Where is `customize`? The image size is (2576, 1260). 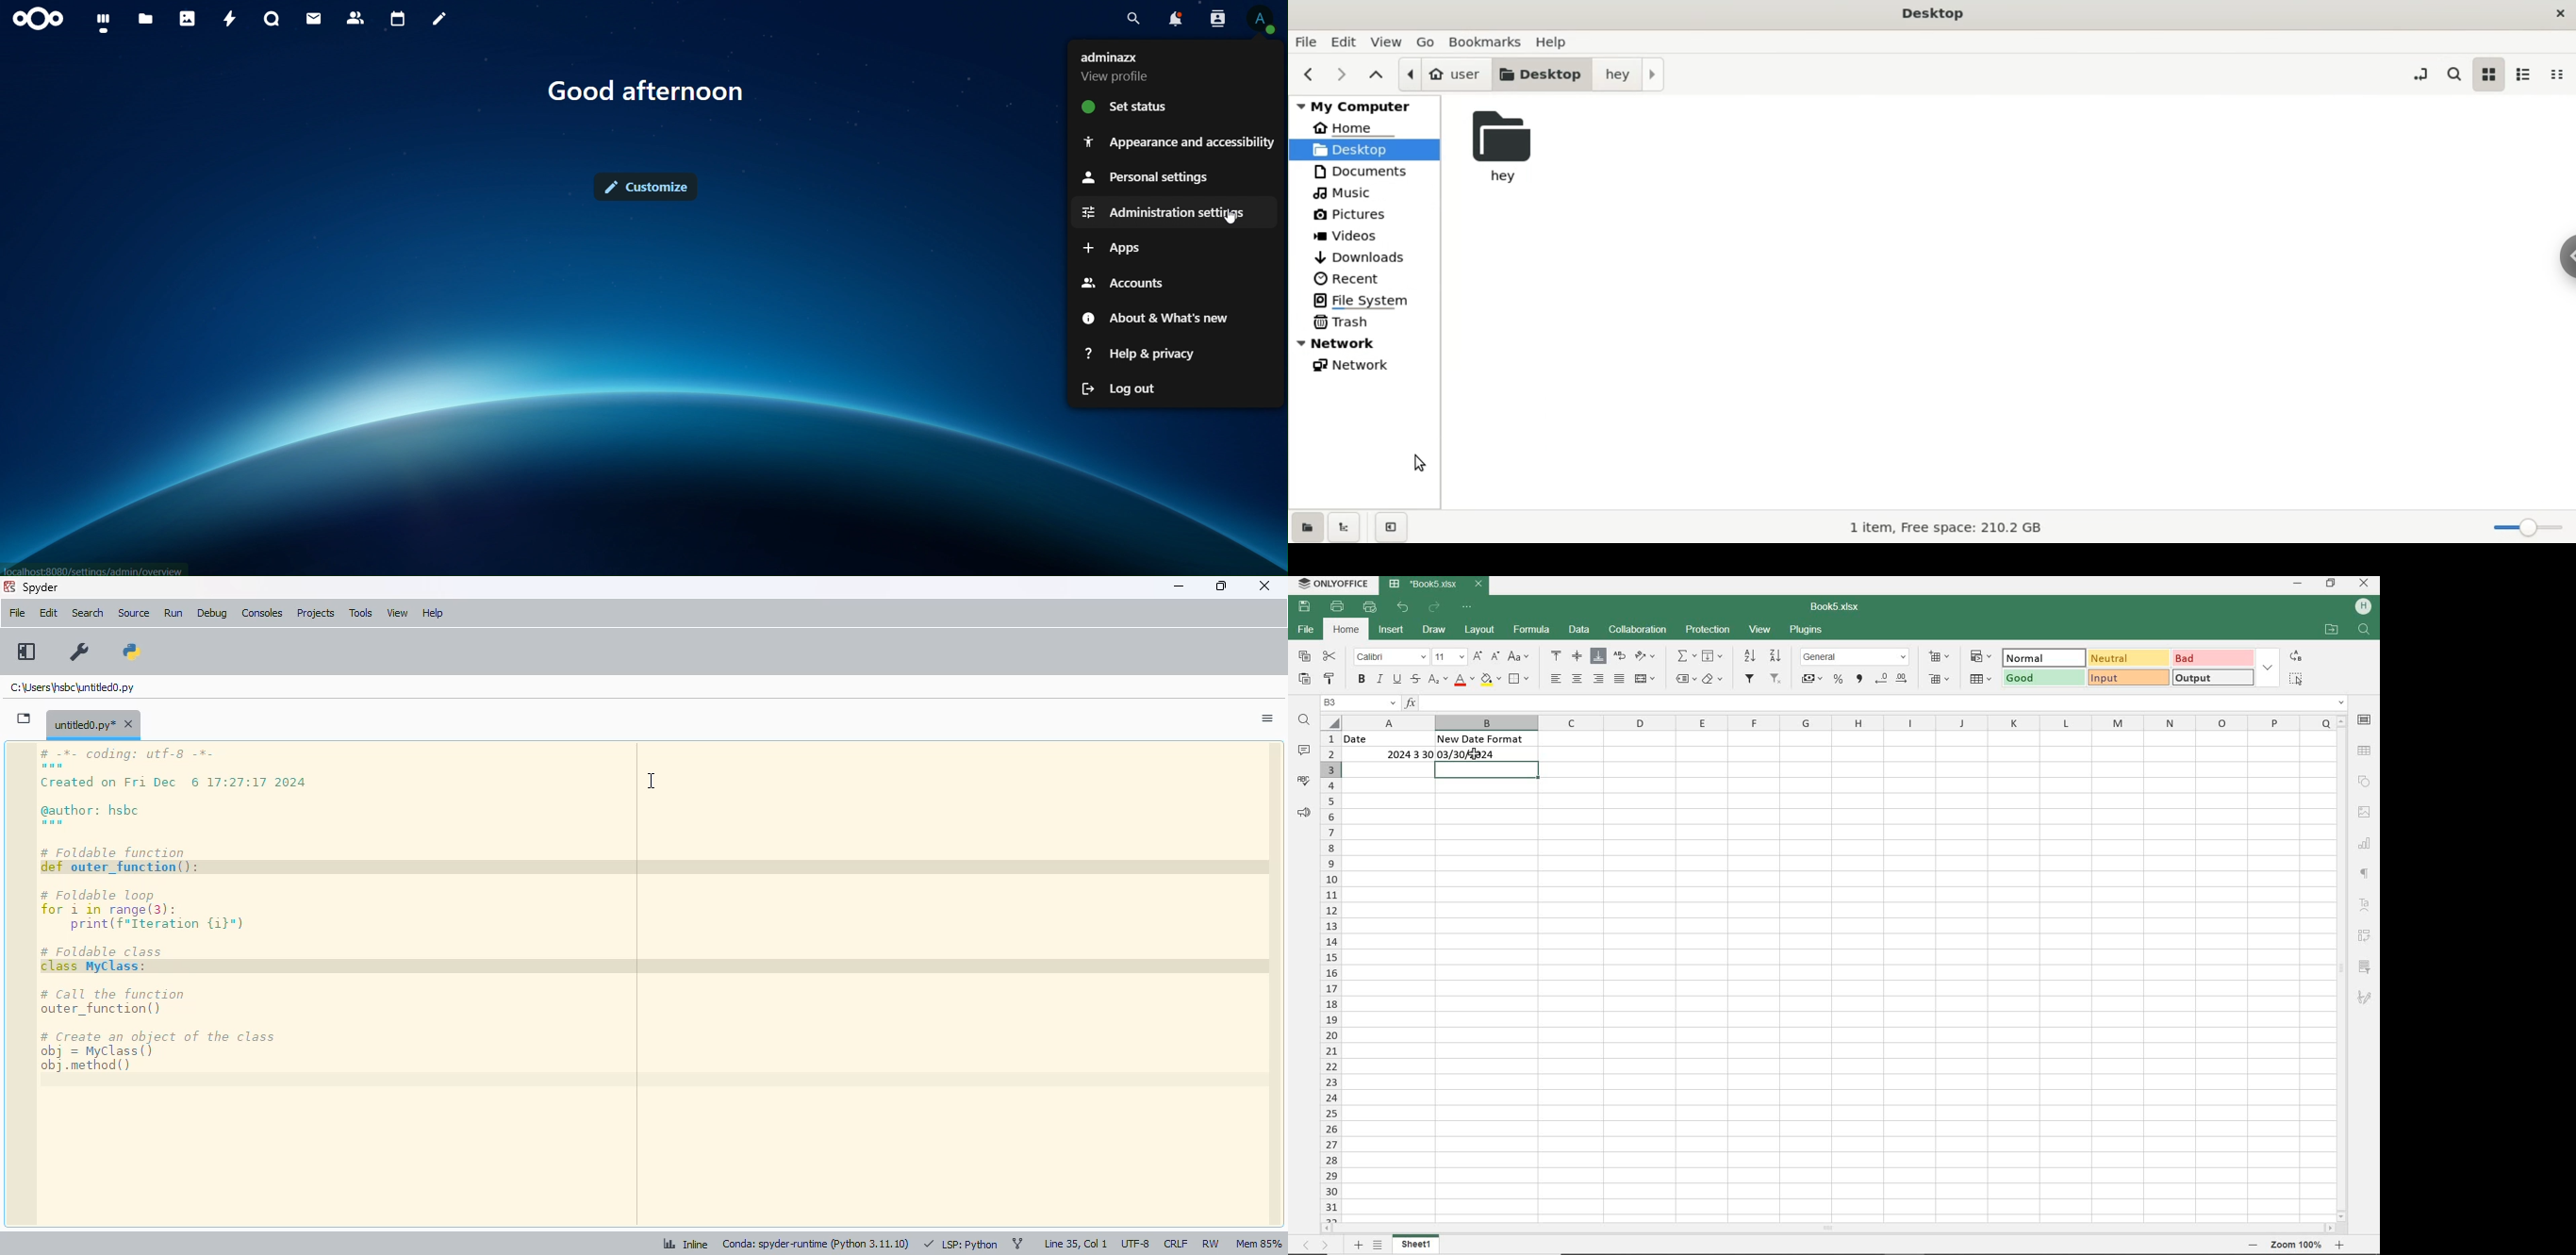 customize is located at coordinates (639, 186).